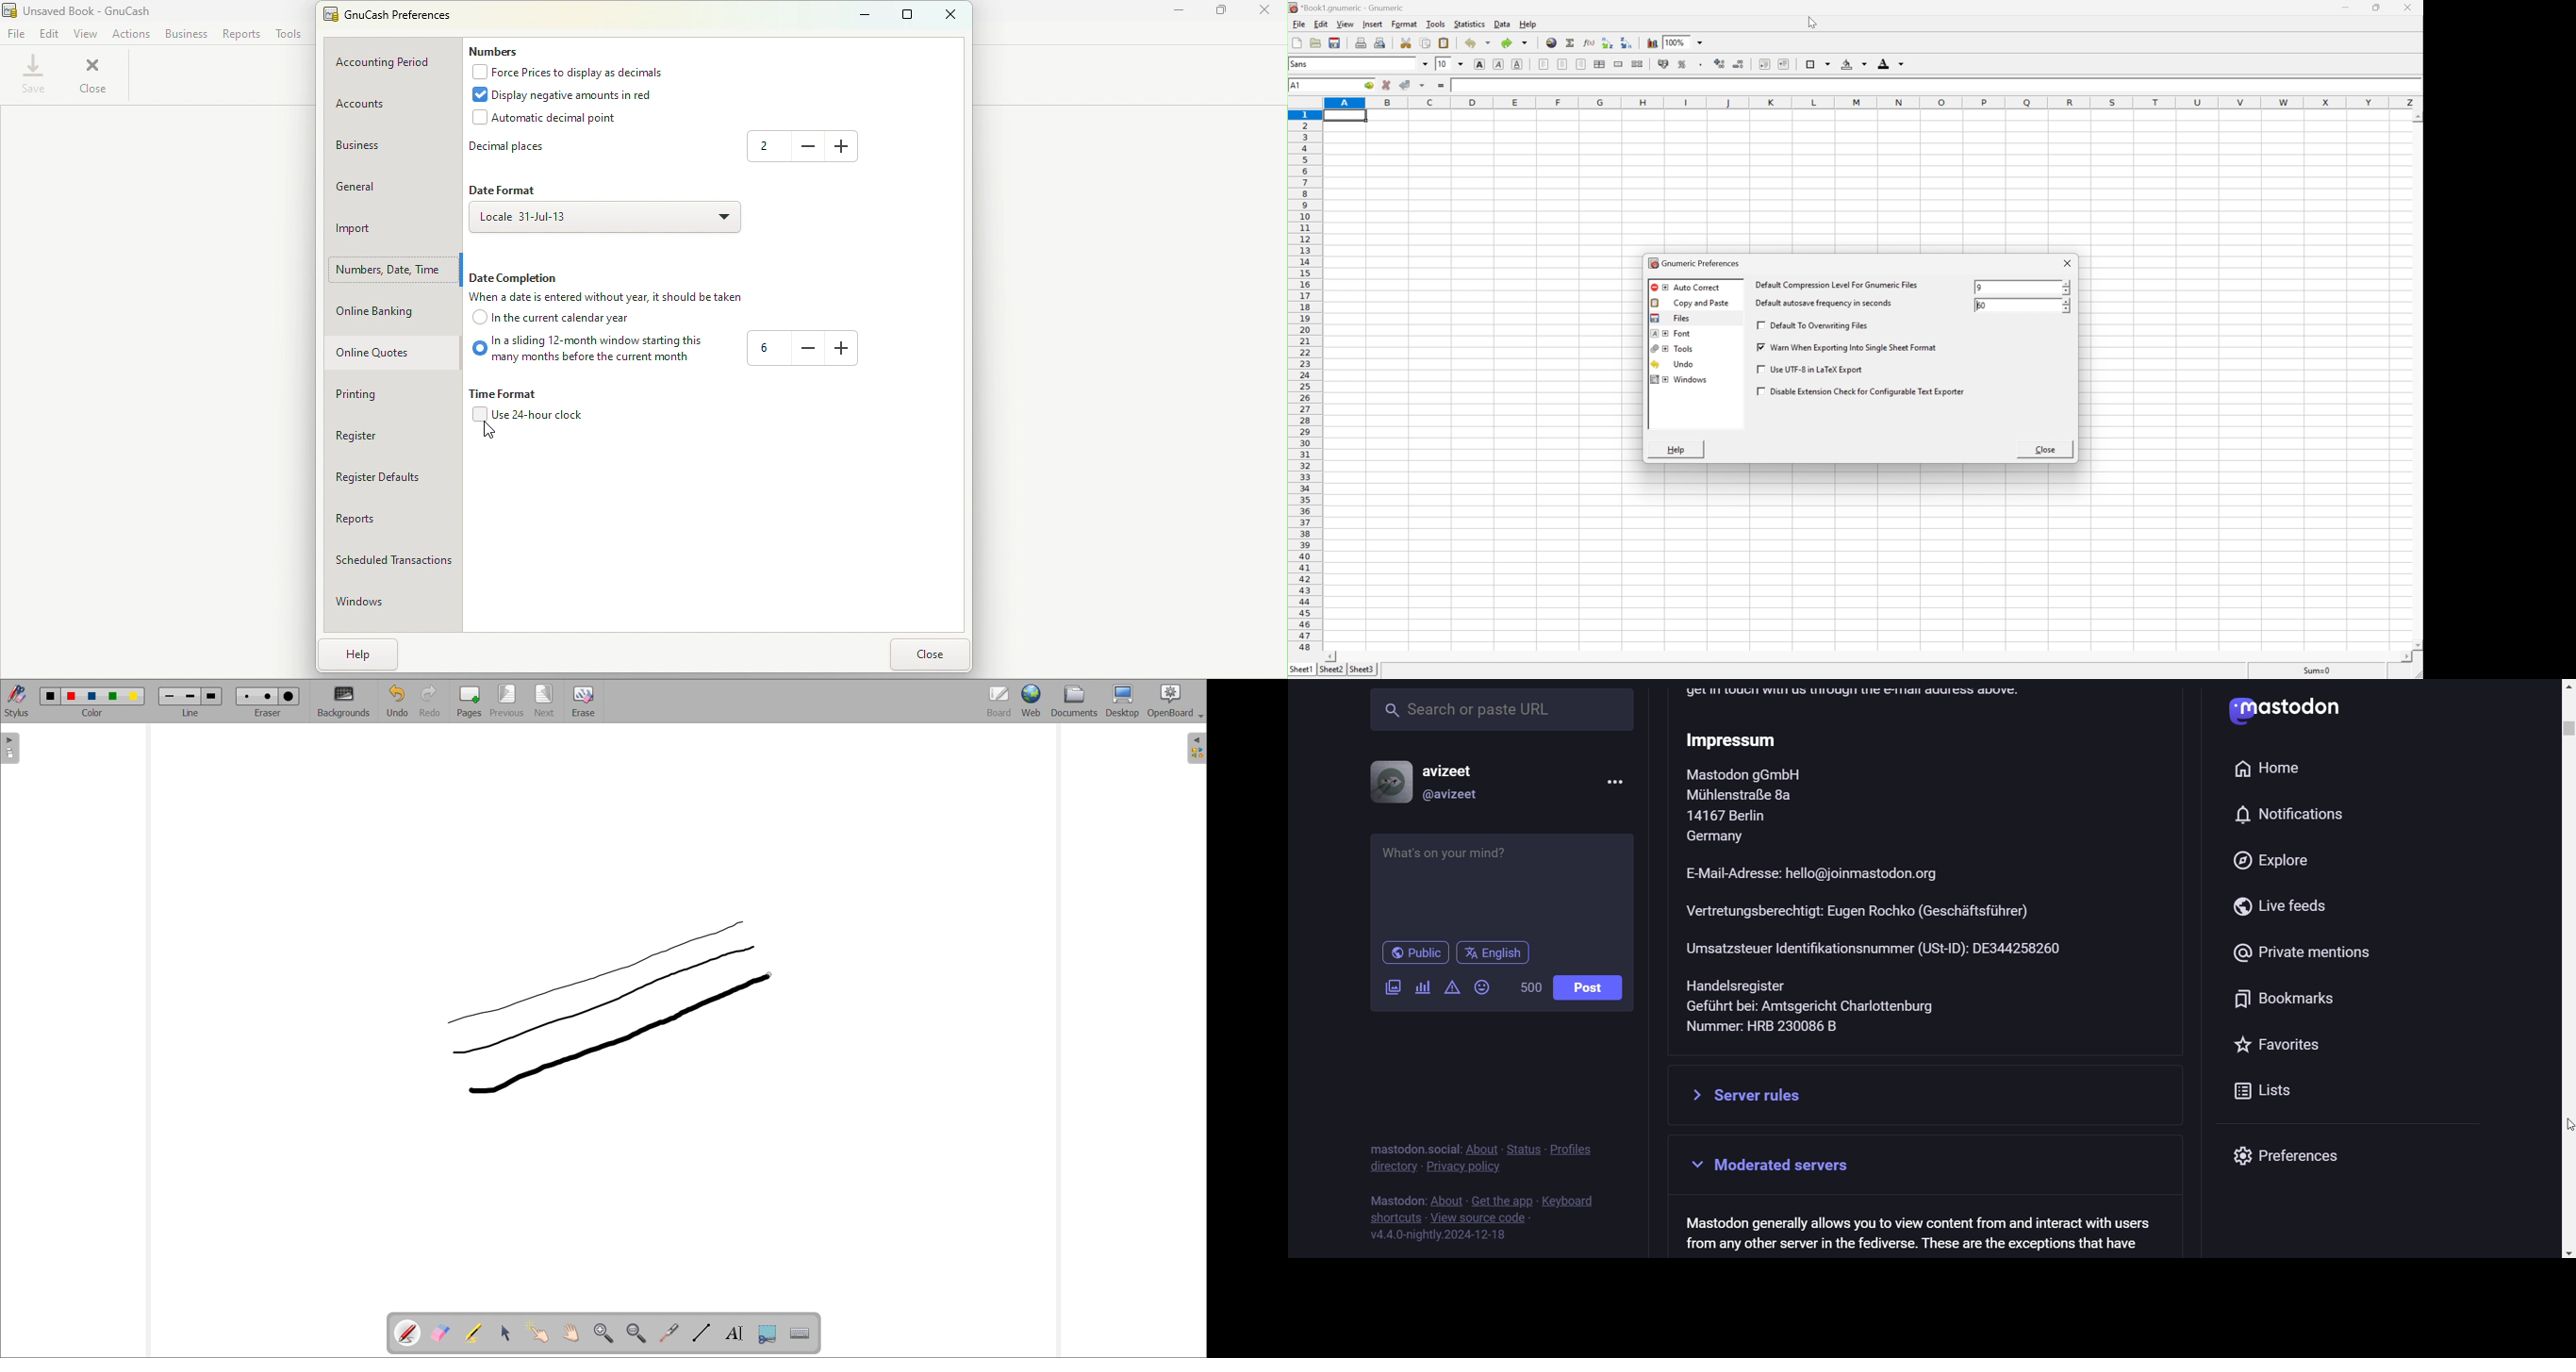 This screenshot has height=1372, width=2576. What do you see at coordinates (1435, 25) in the screenshot?
I see `tools` at bounding box center [1435, 25].